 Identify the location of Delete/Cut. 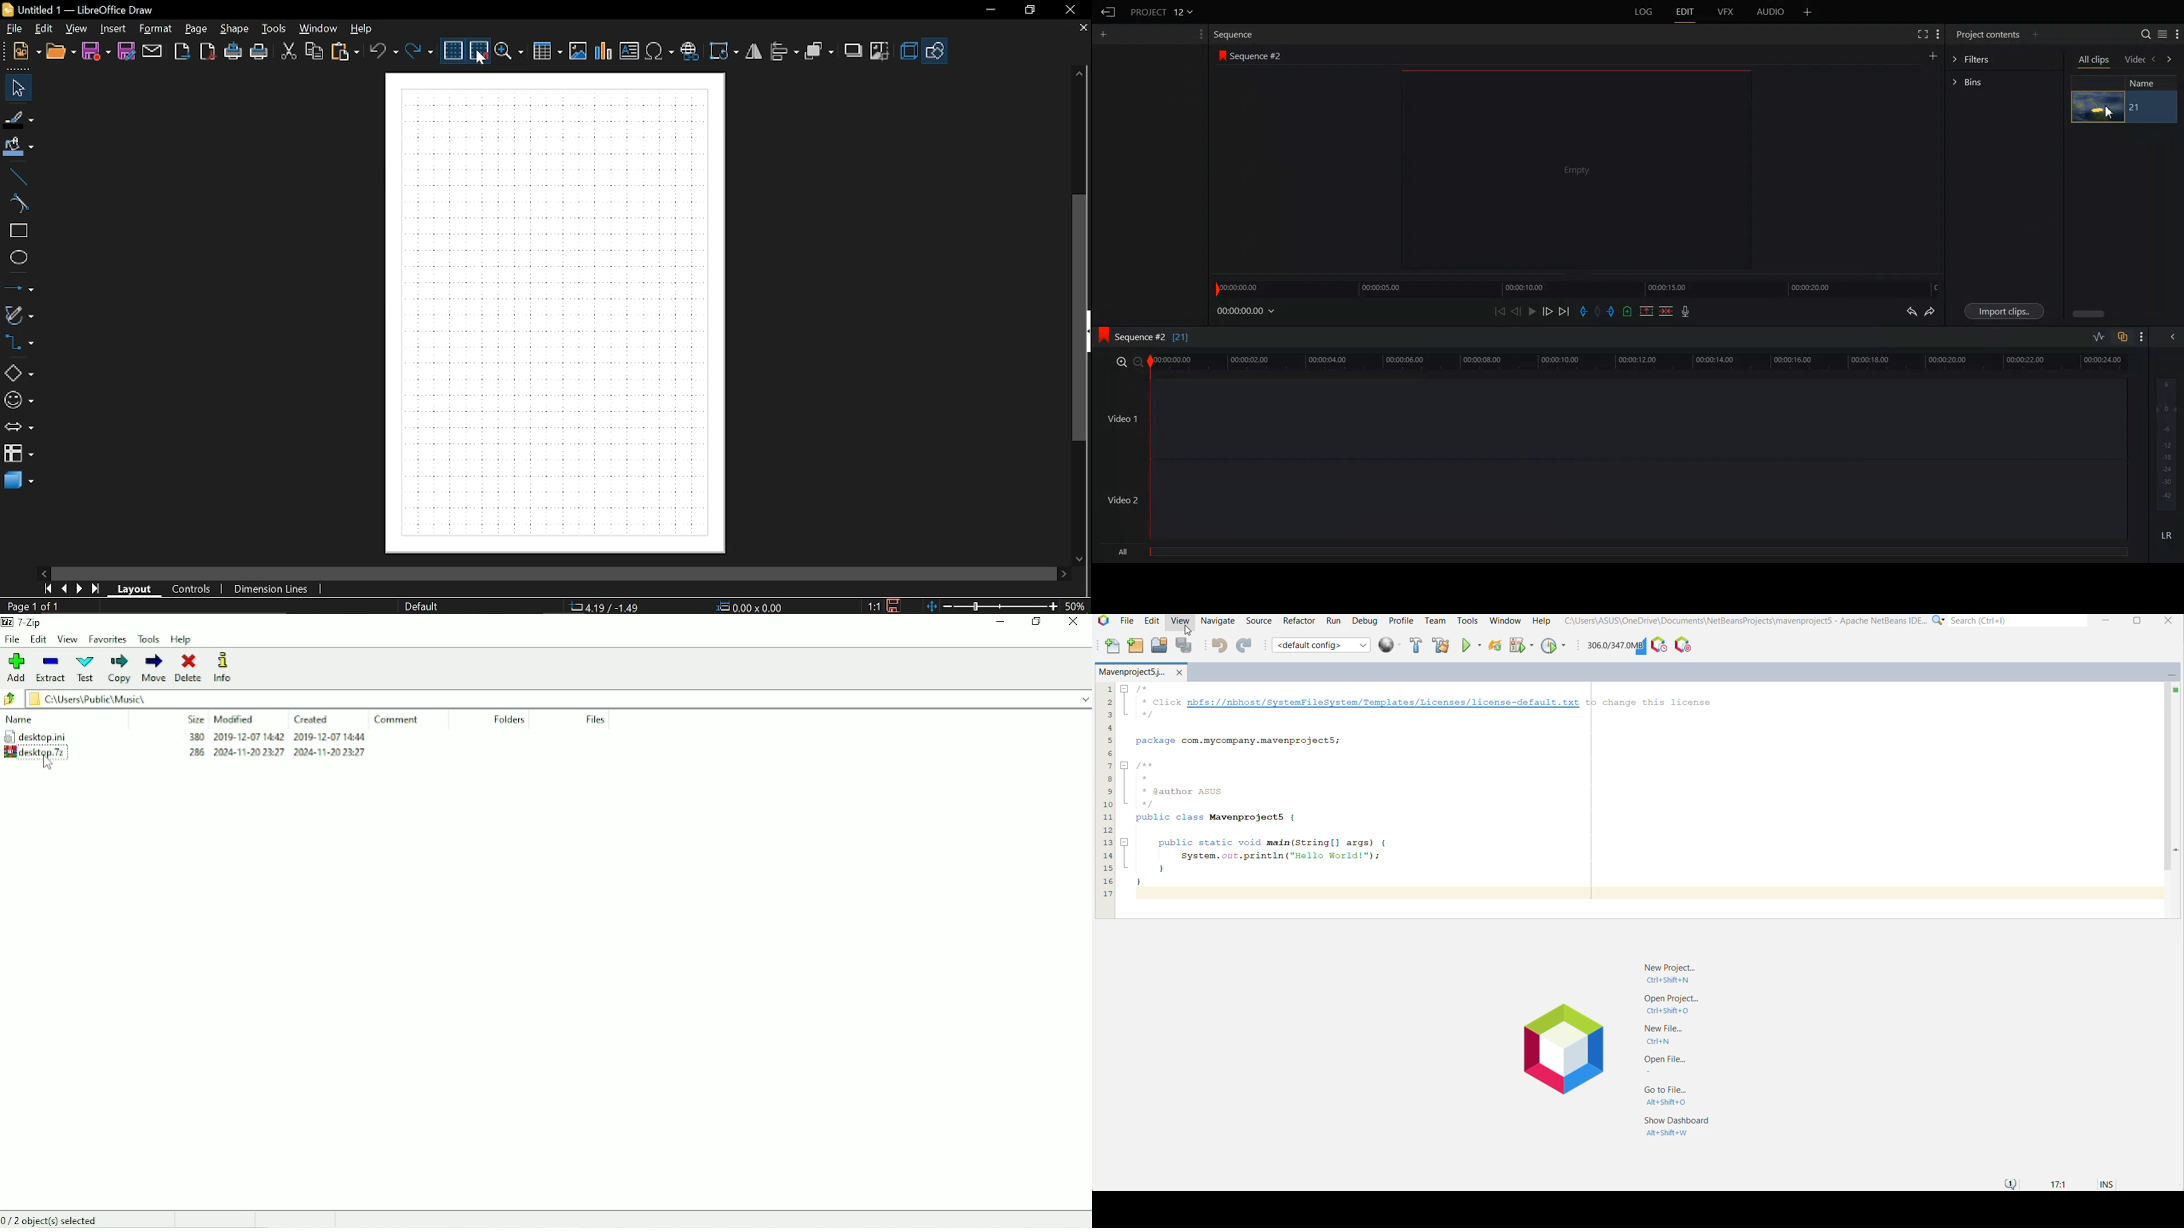
(1666, 311).